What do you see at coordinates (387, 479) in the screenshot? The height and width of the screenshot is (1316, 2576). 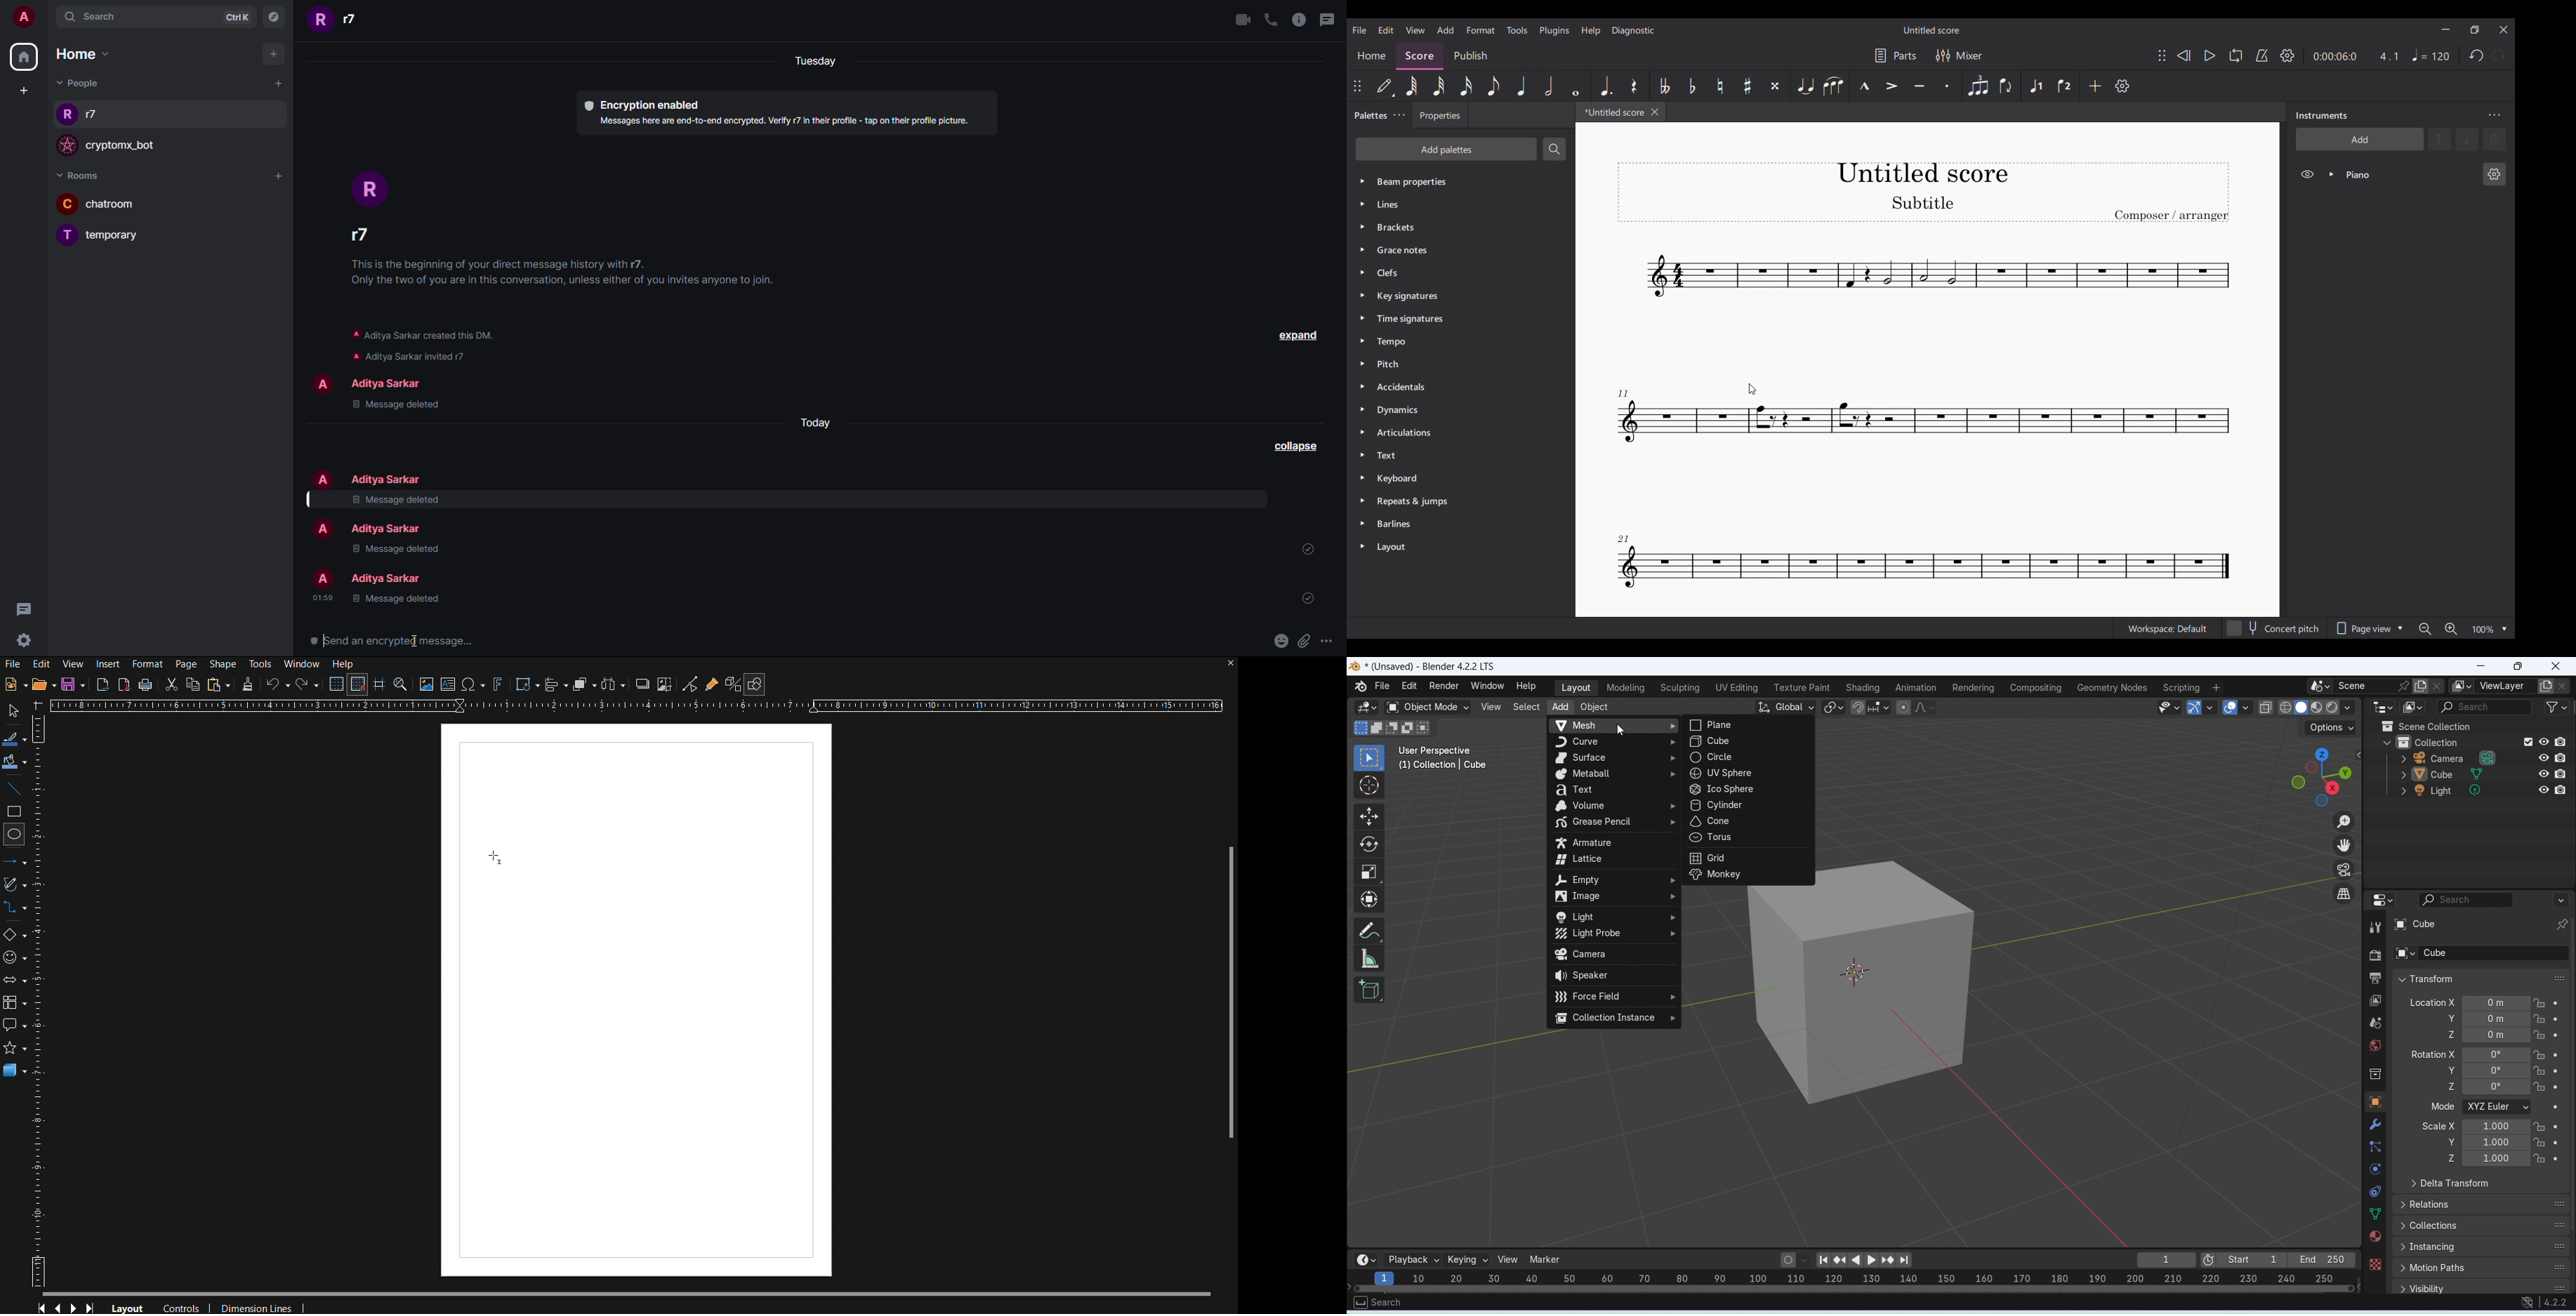 I see `people` at bounding box center [387, 479].